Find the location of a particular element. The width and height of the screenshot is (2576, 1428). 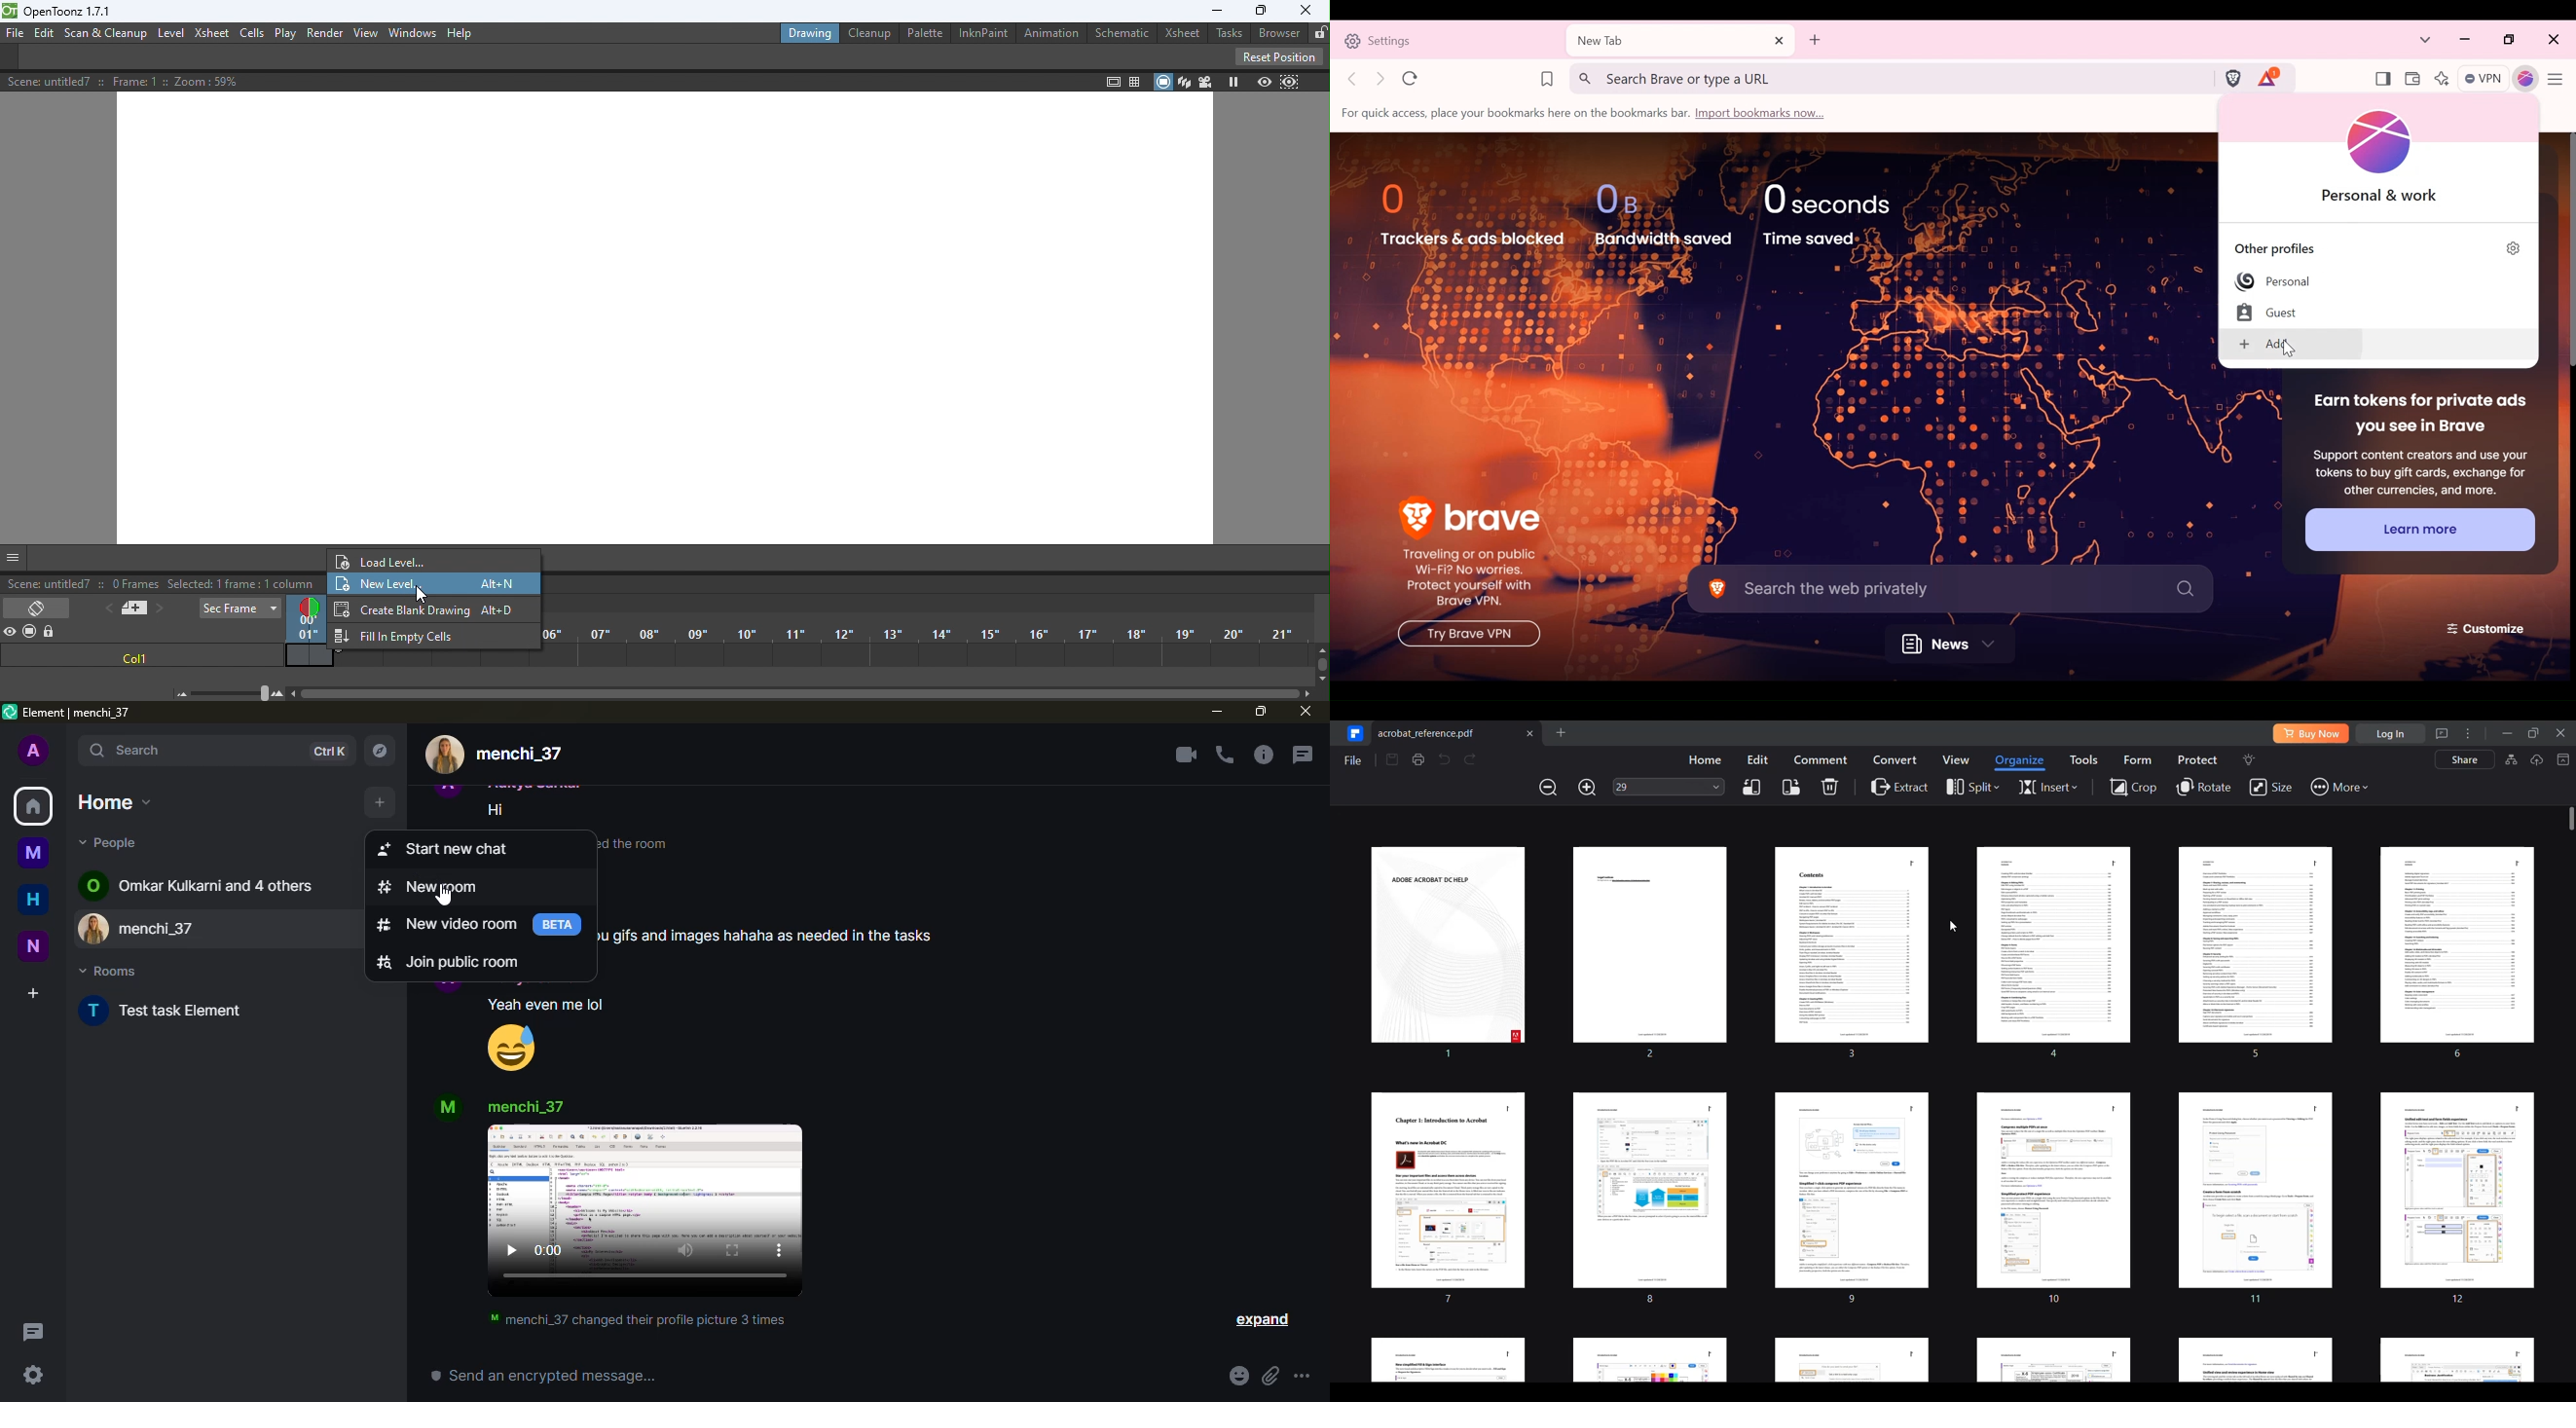

Test task Element is located at coordinates (183, 1010).